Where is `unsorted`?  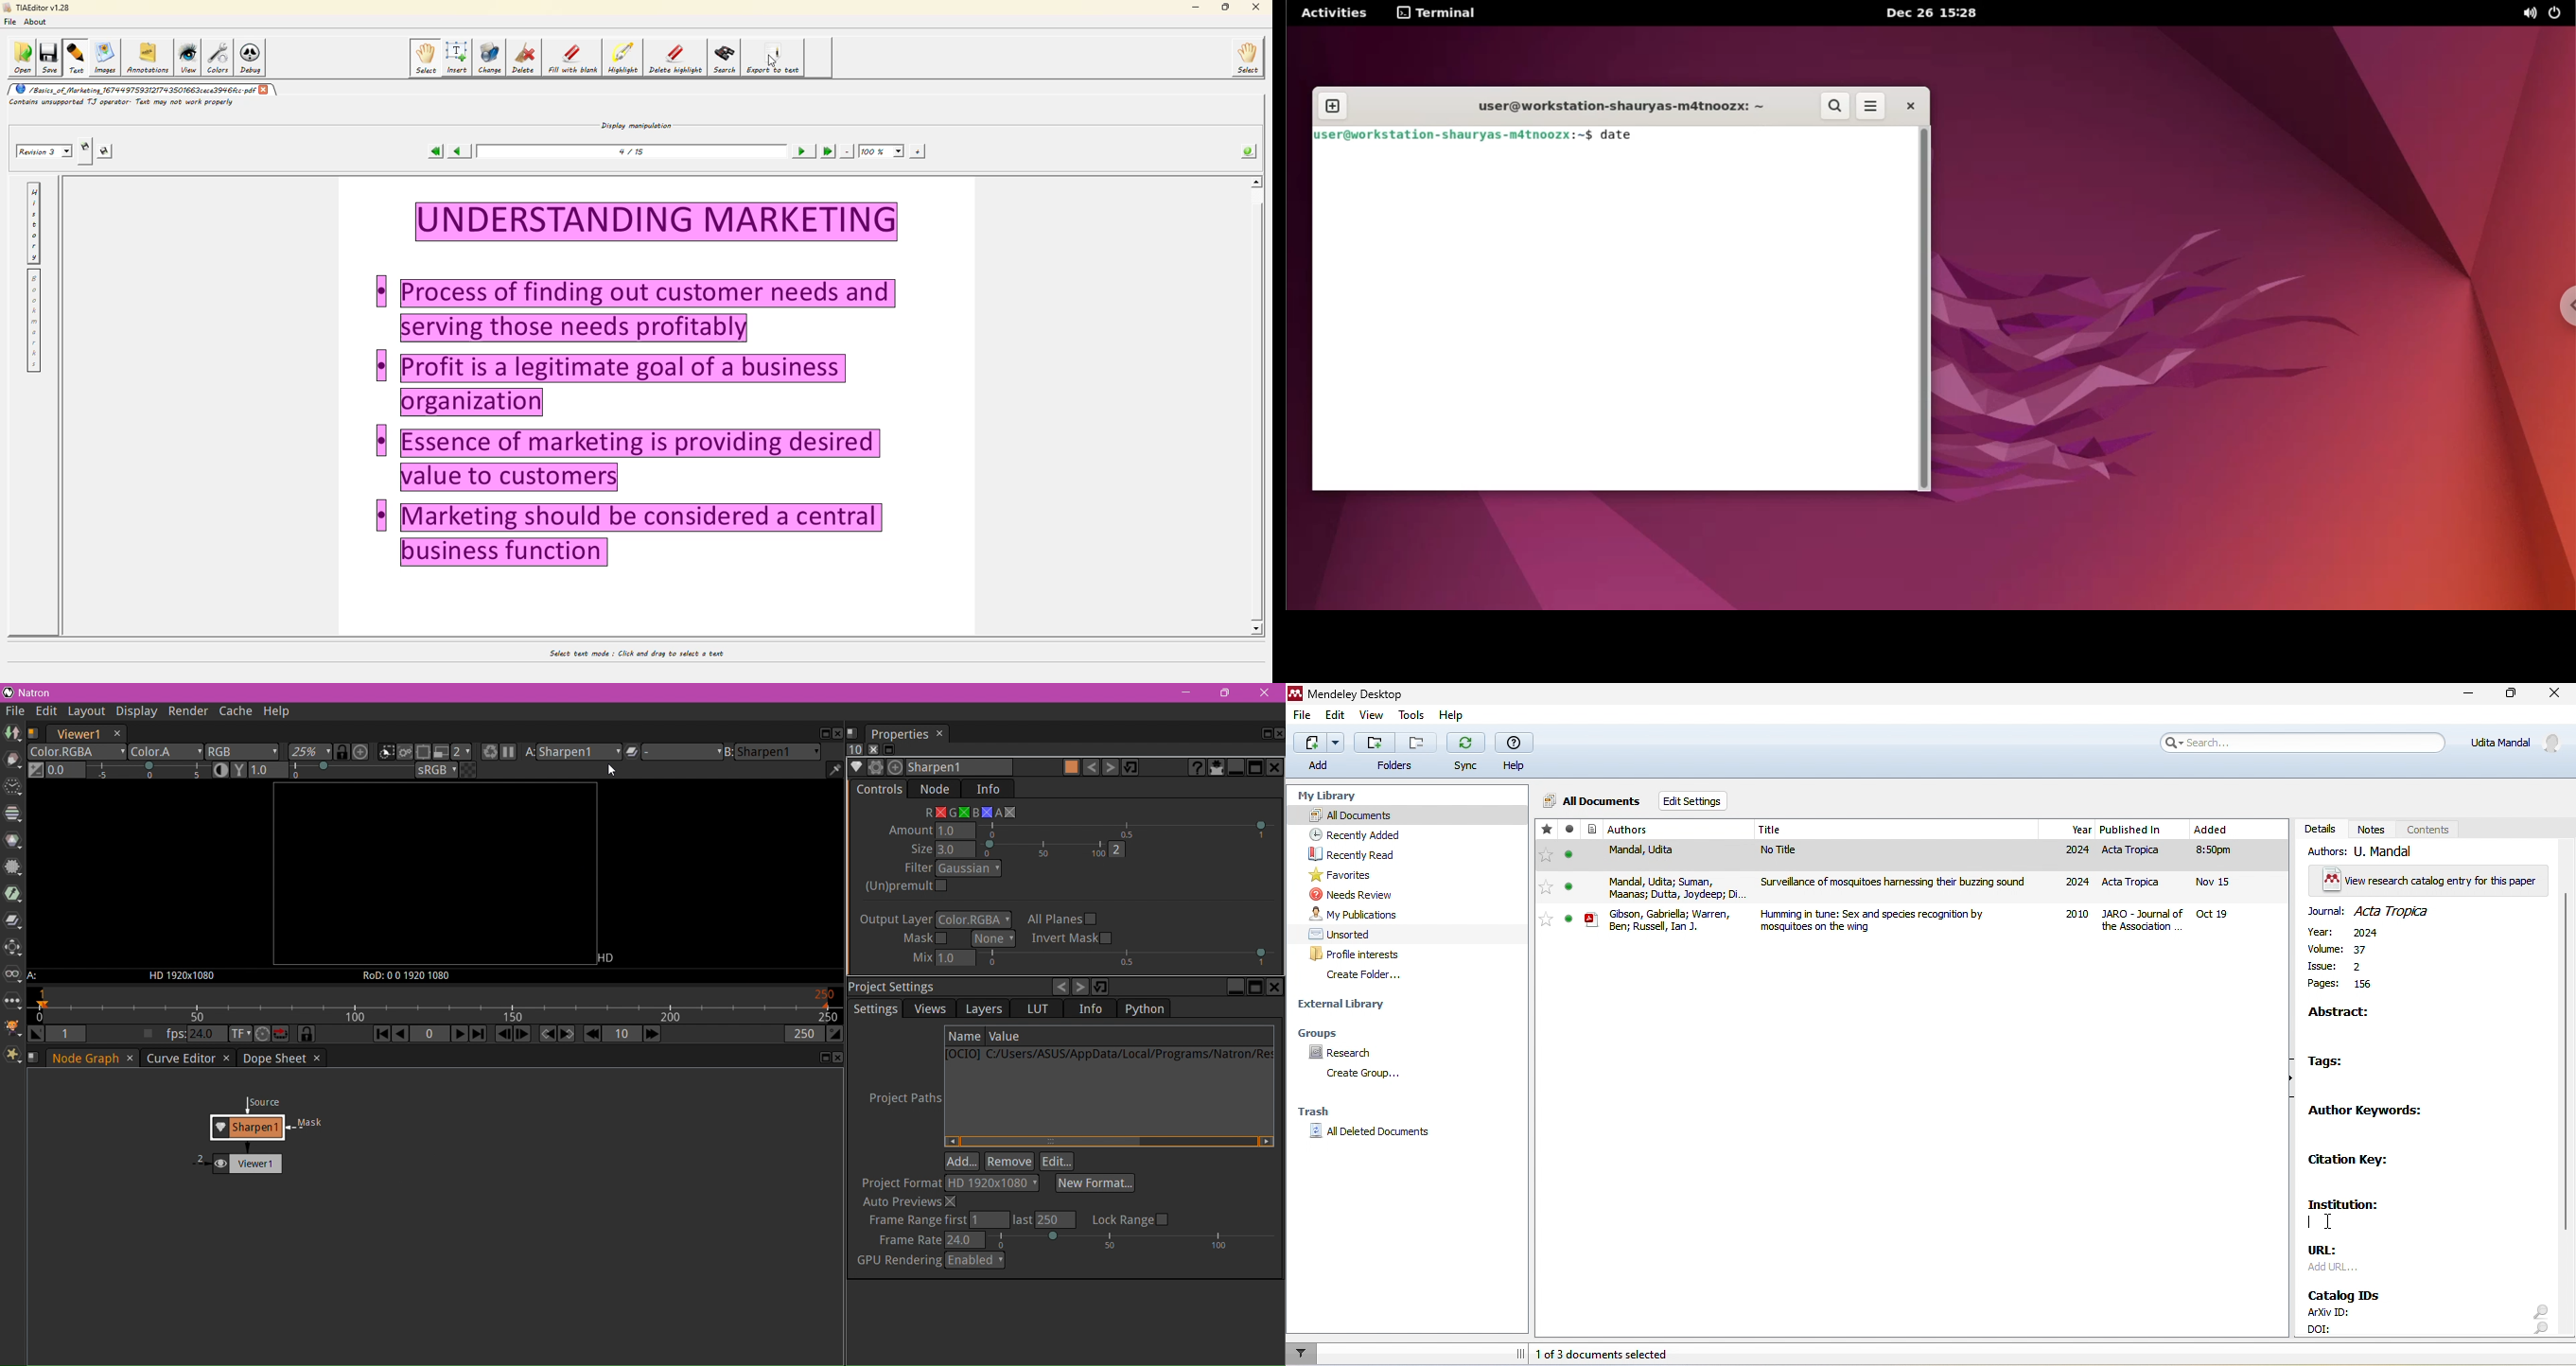
unsorted is located at coordinates (1344, 933).